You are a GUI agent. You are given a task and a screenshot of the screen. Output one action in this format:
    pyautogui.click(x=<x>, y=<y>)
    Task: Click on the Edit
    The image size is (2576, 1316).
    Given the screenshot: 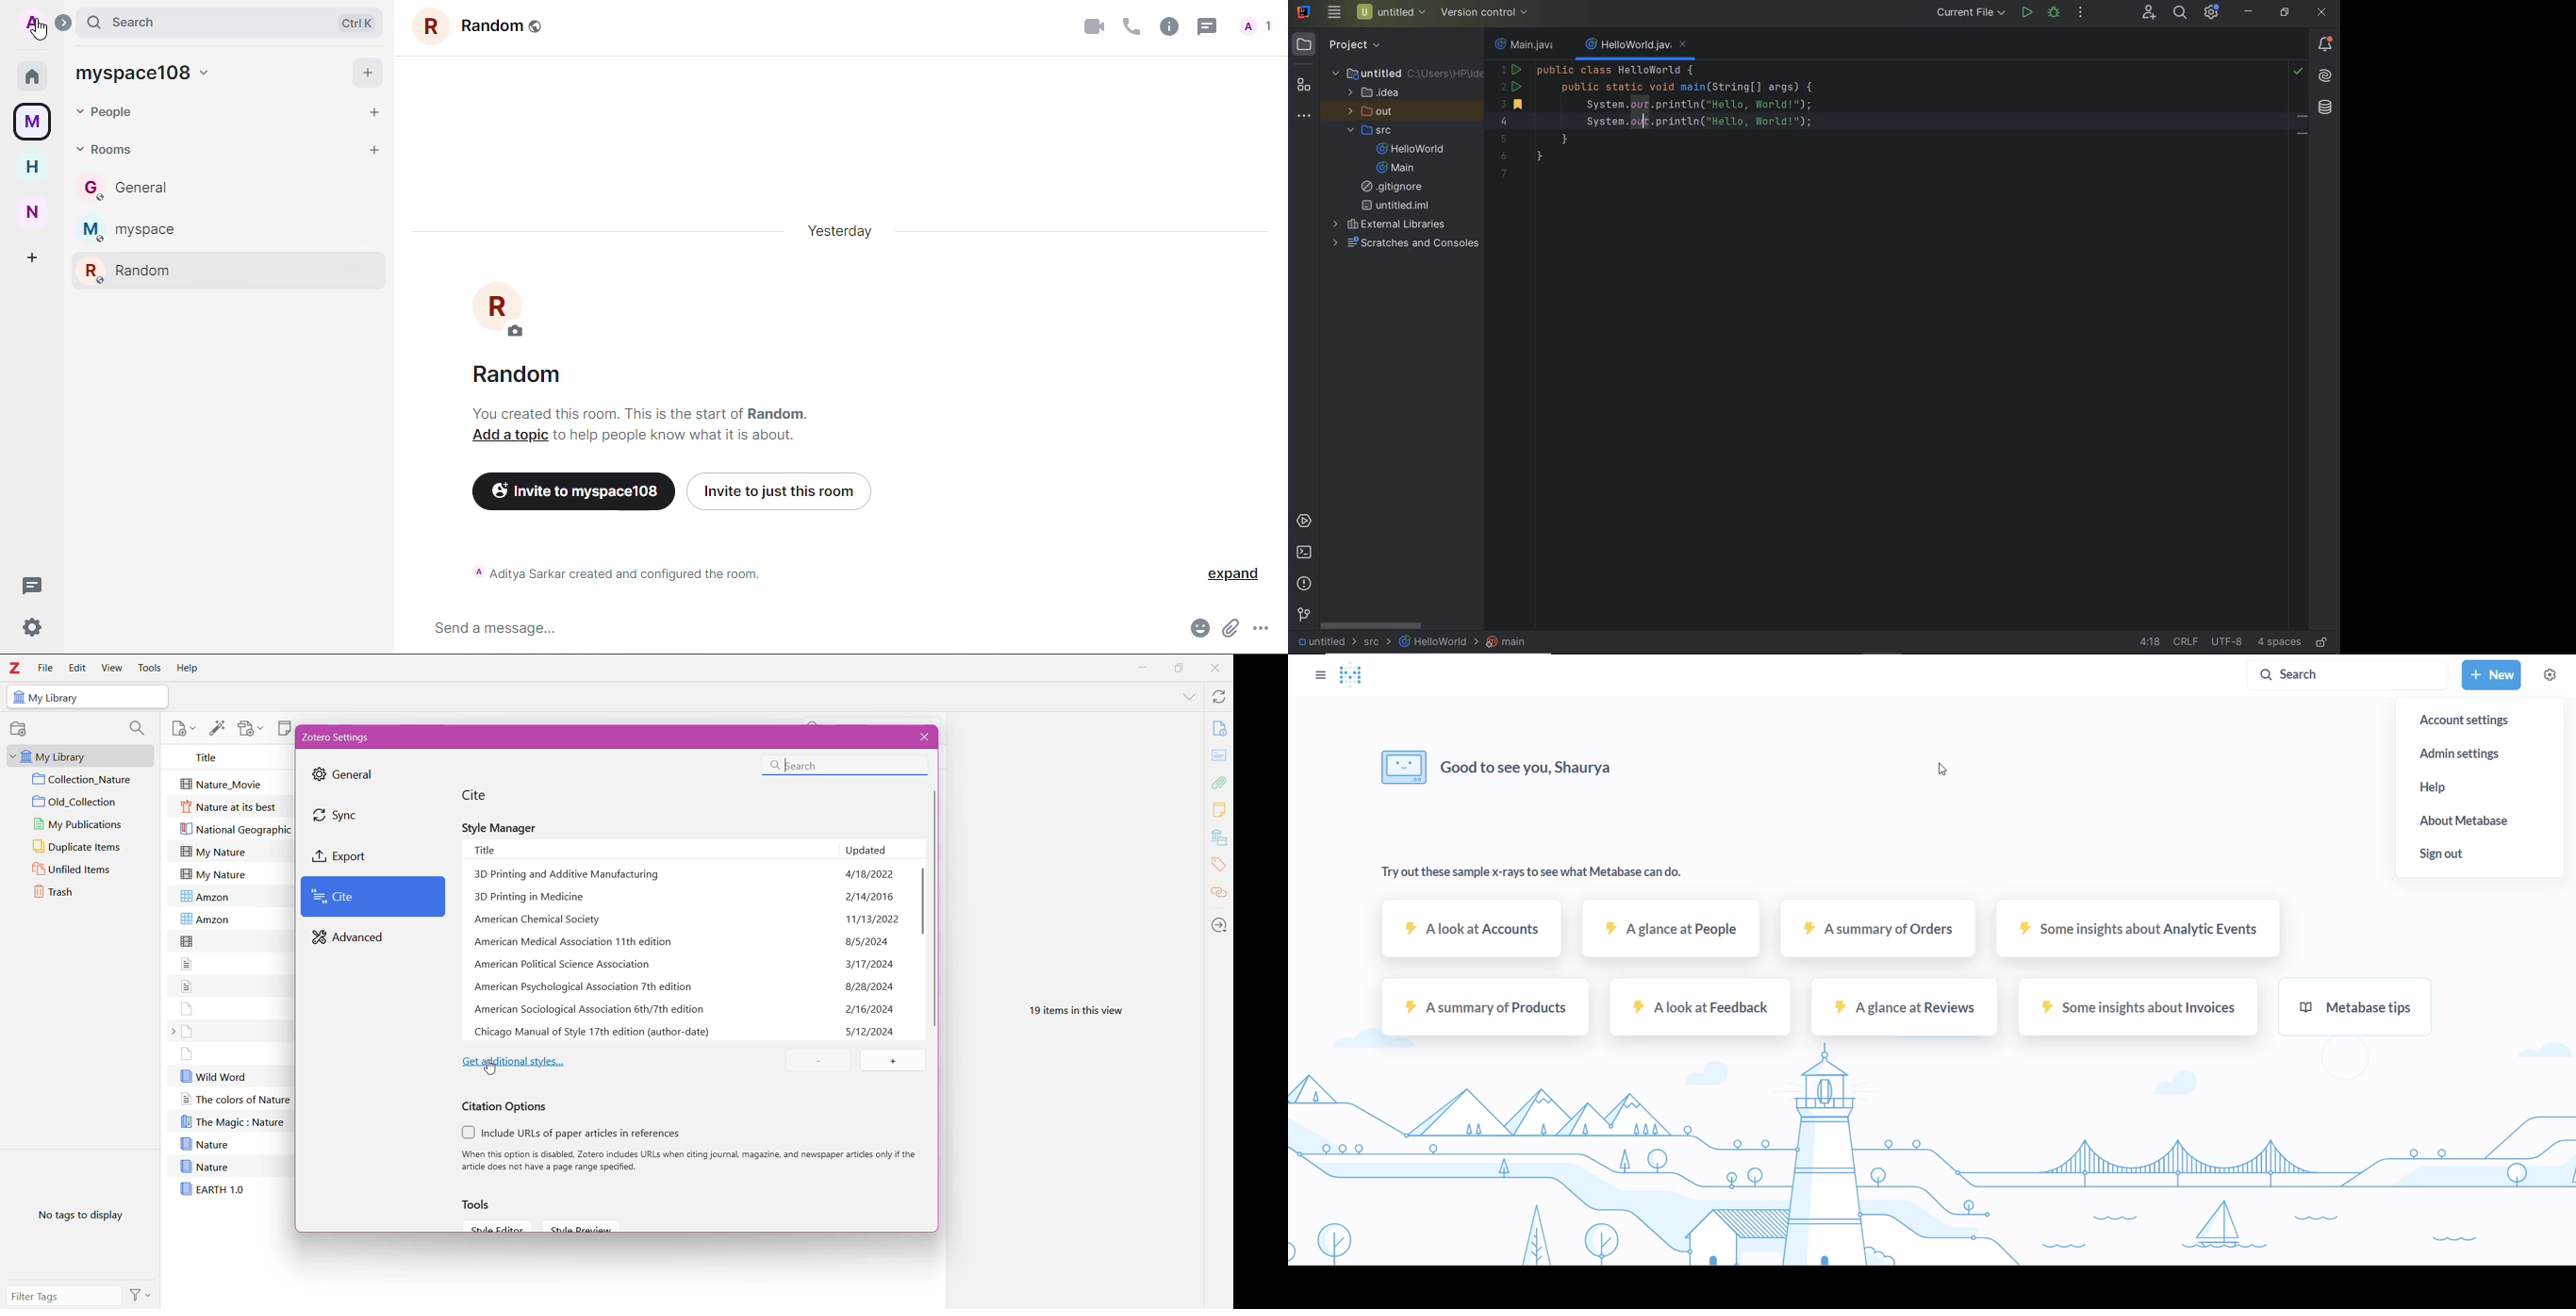 What is the action you would take?
    pyautogui.click(x=76, y=668)
    